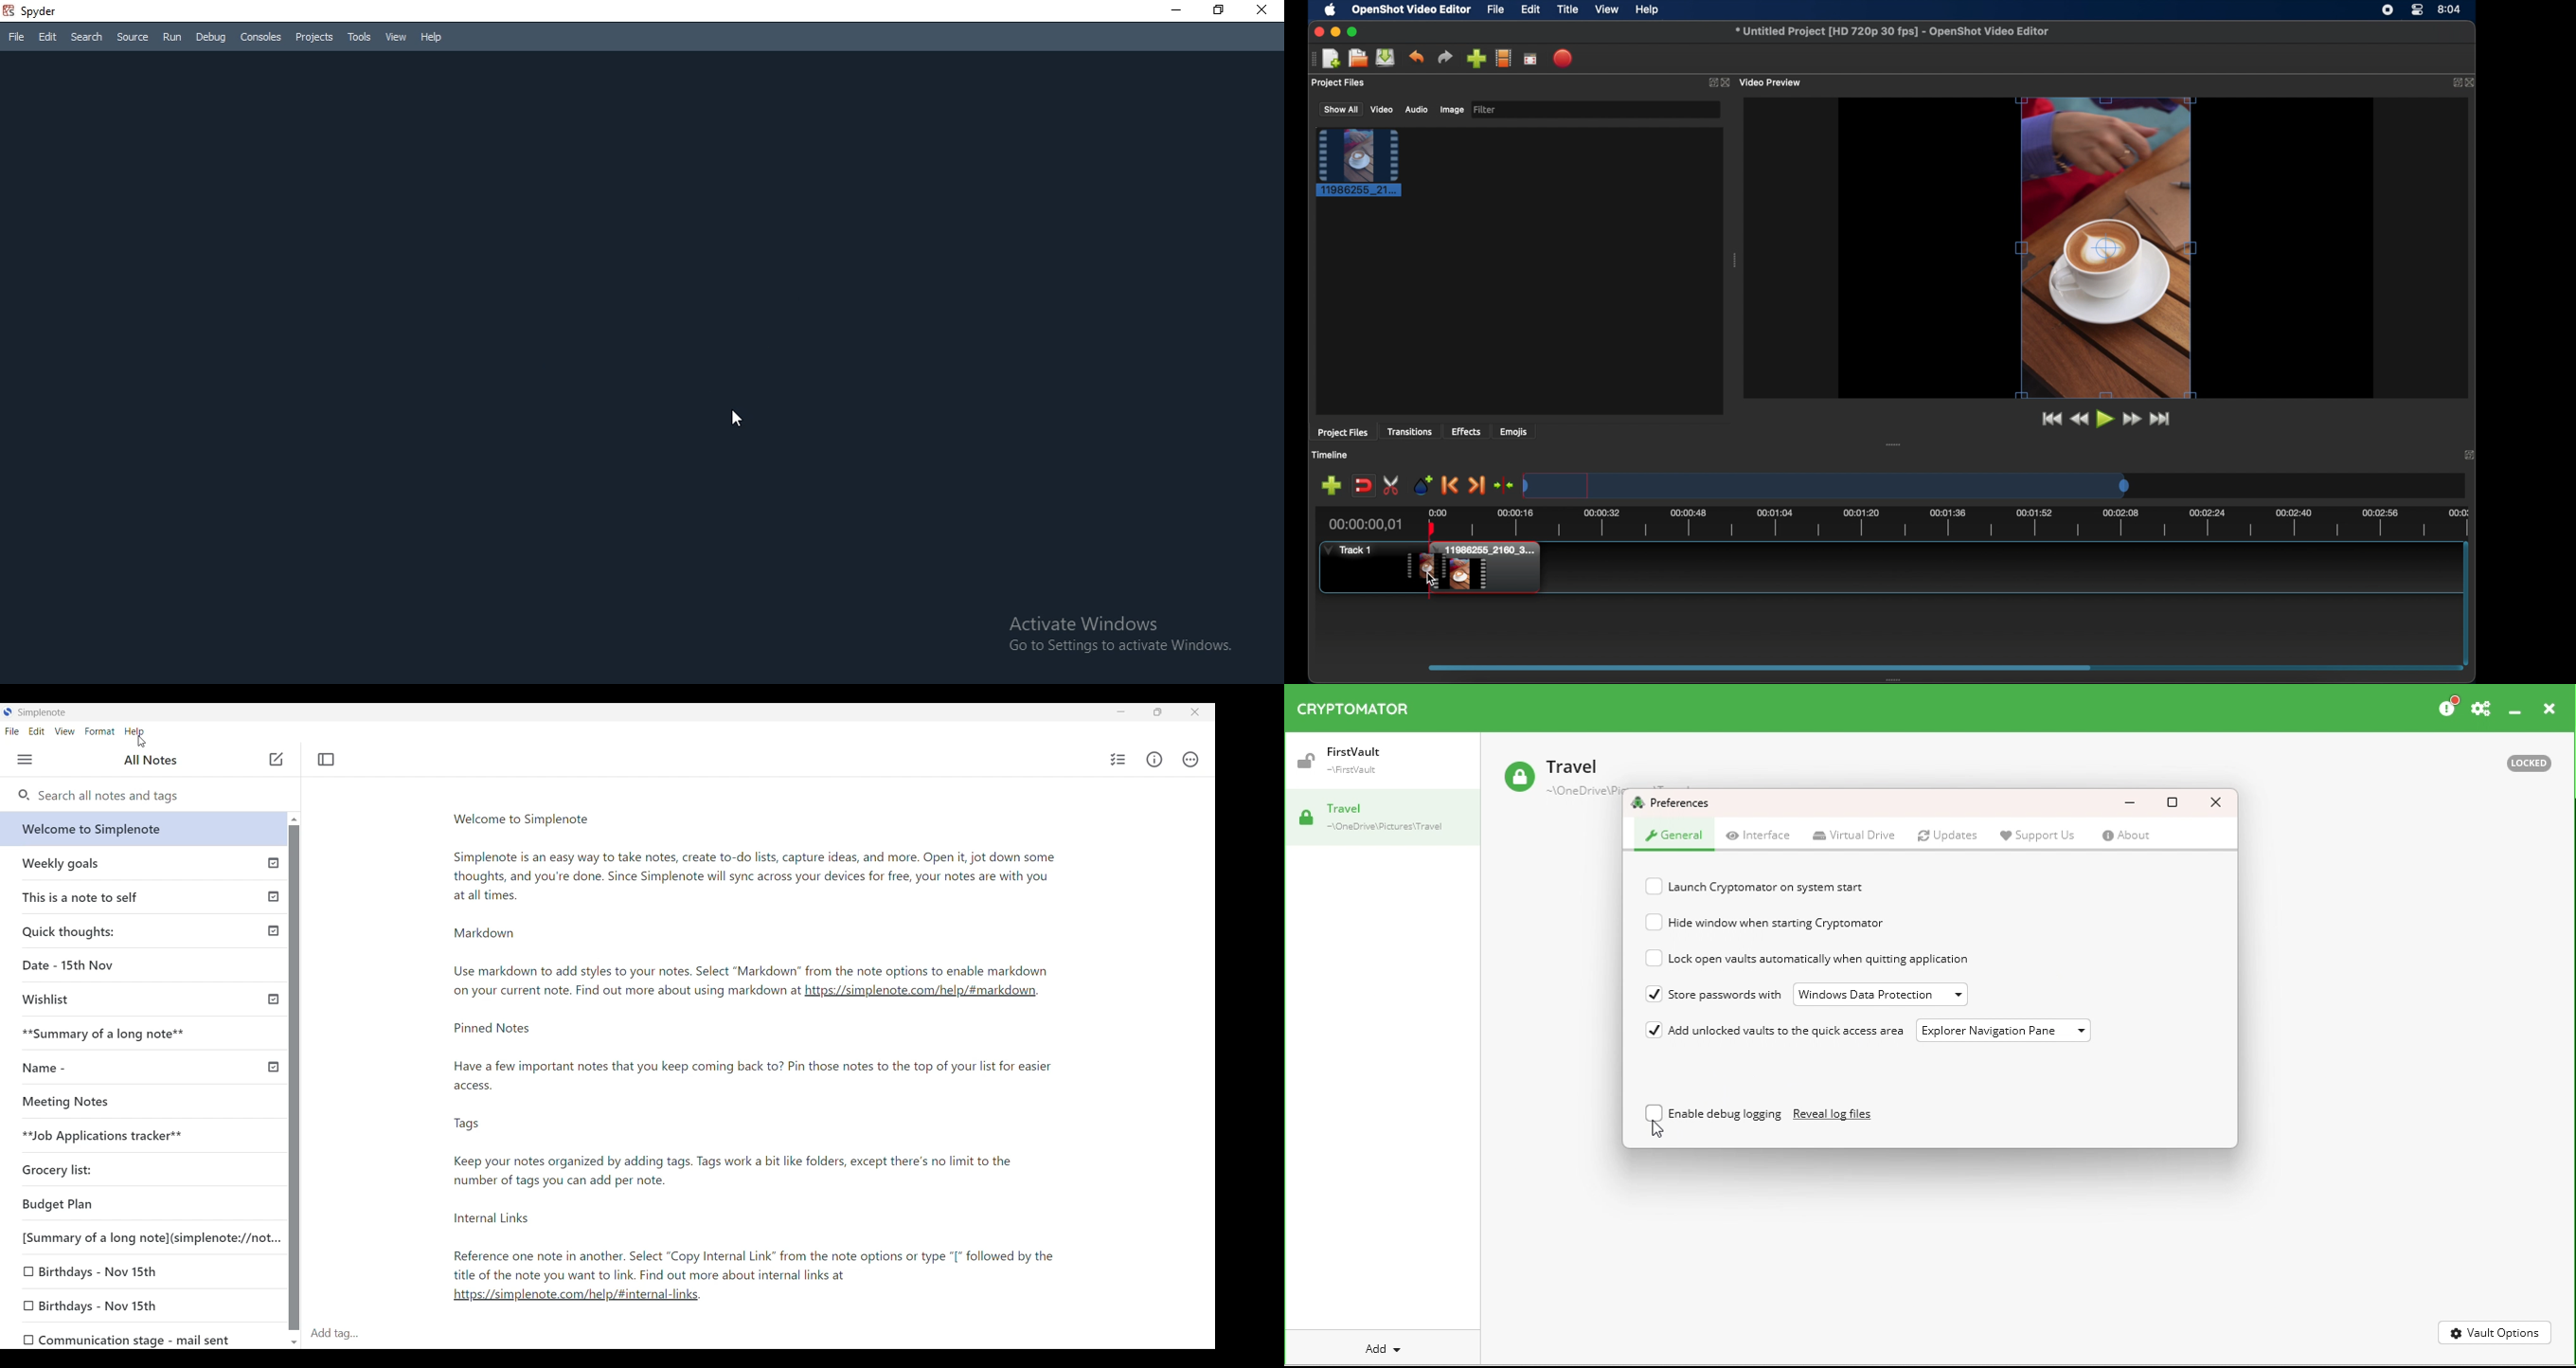 Image resolution: width=2576 pixels, height=1372 pixels. I want to click on OO Communication stage - mail sent, so click(122, 1338).